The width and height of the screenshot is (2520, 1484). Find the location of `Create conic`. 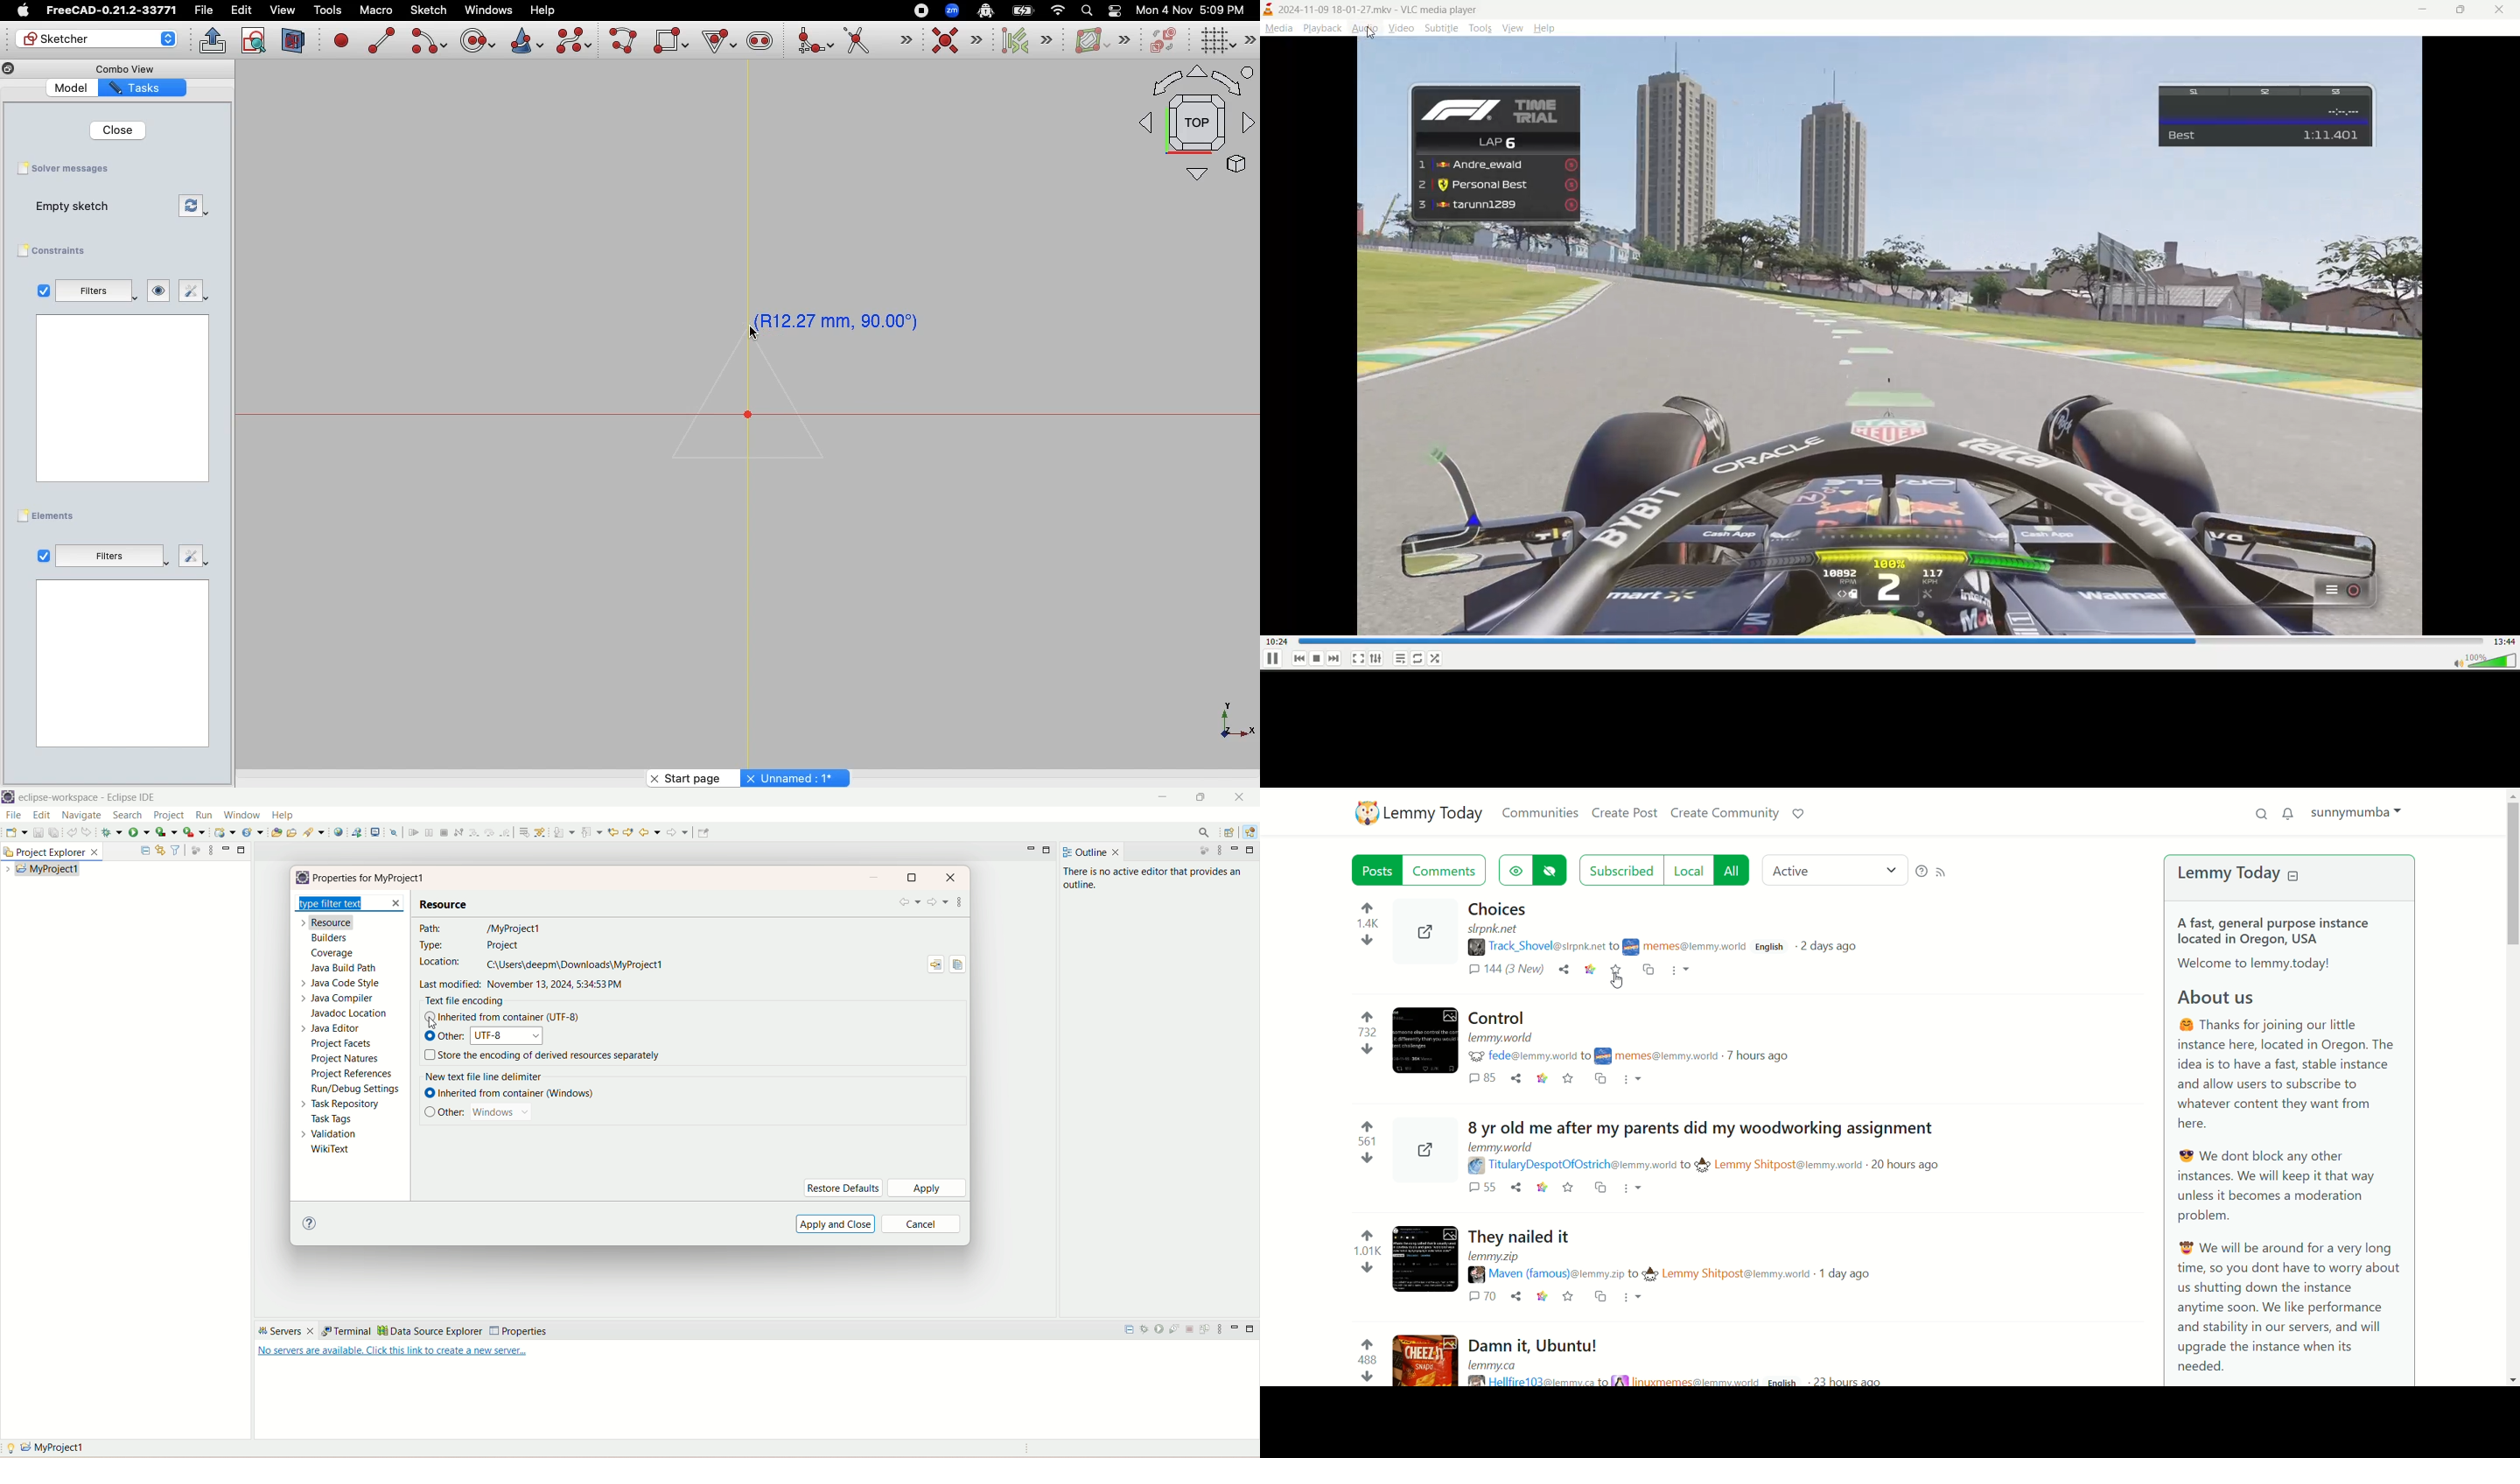

Create conic is located at coordinates (525, 39).